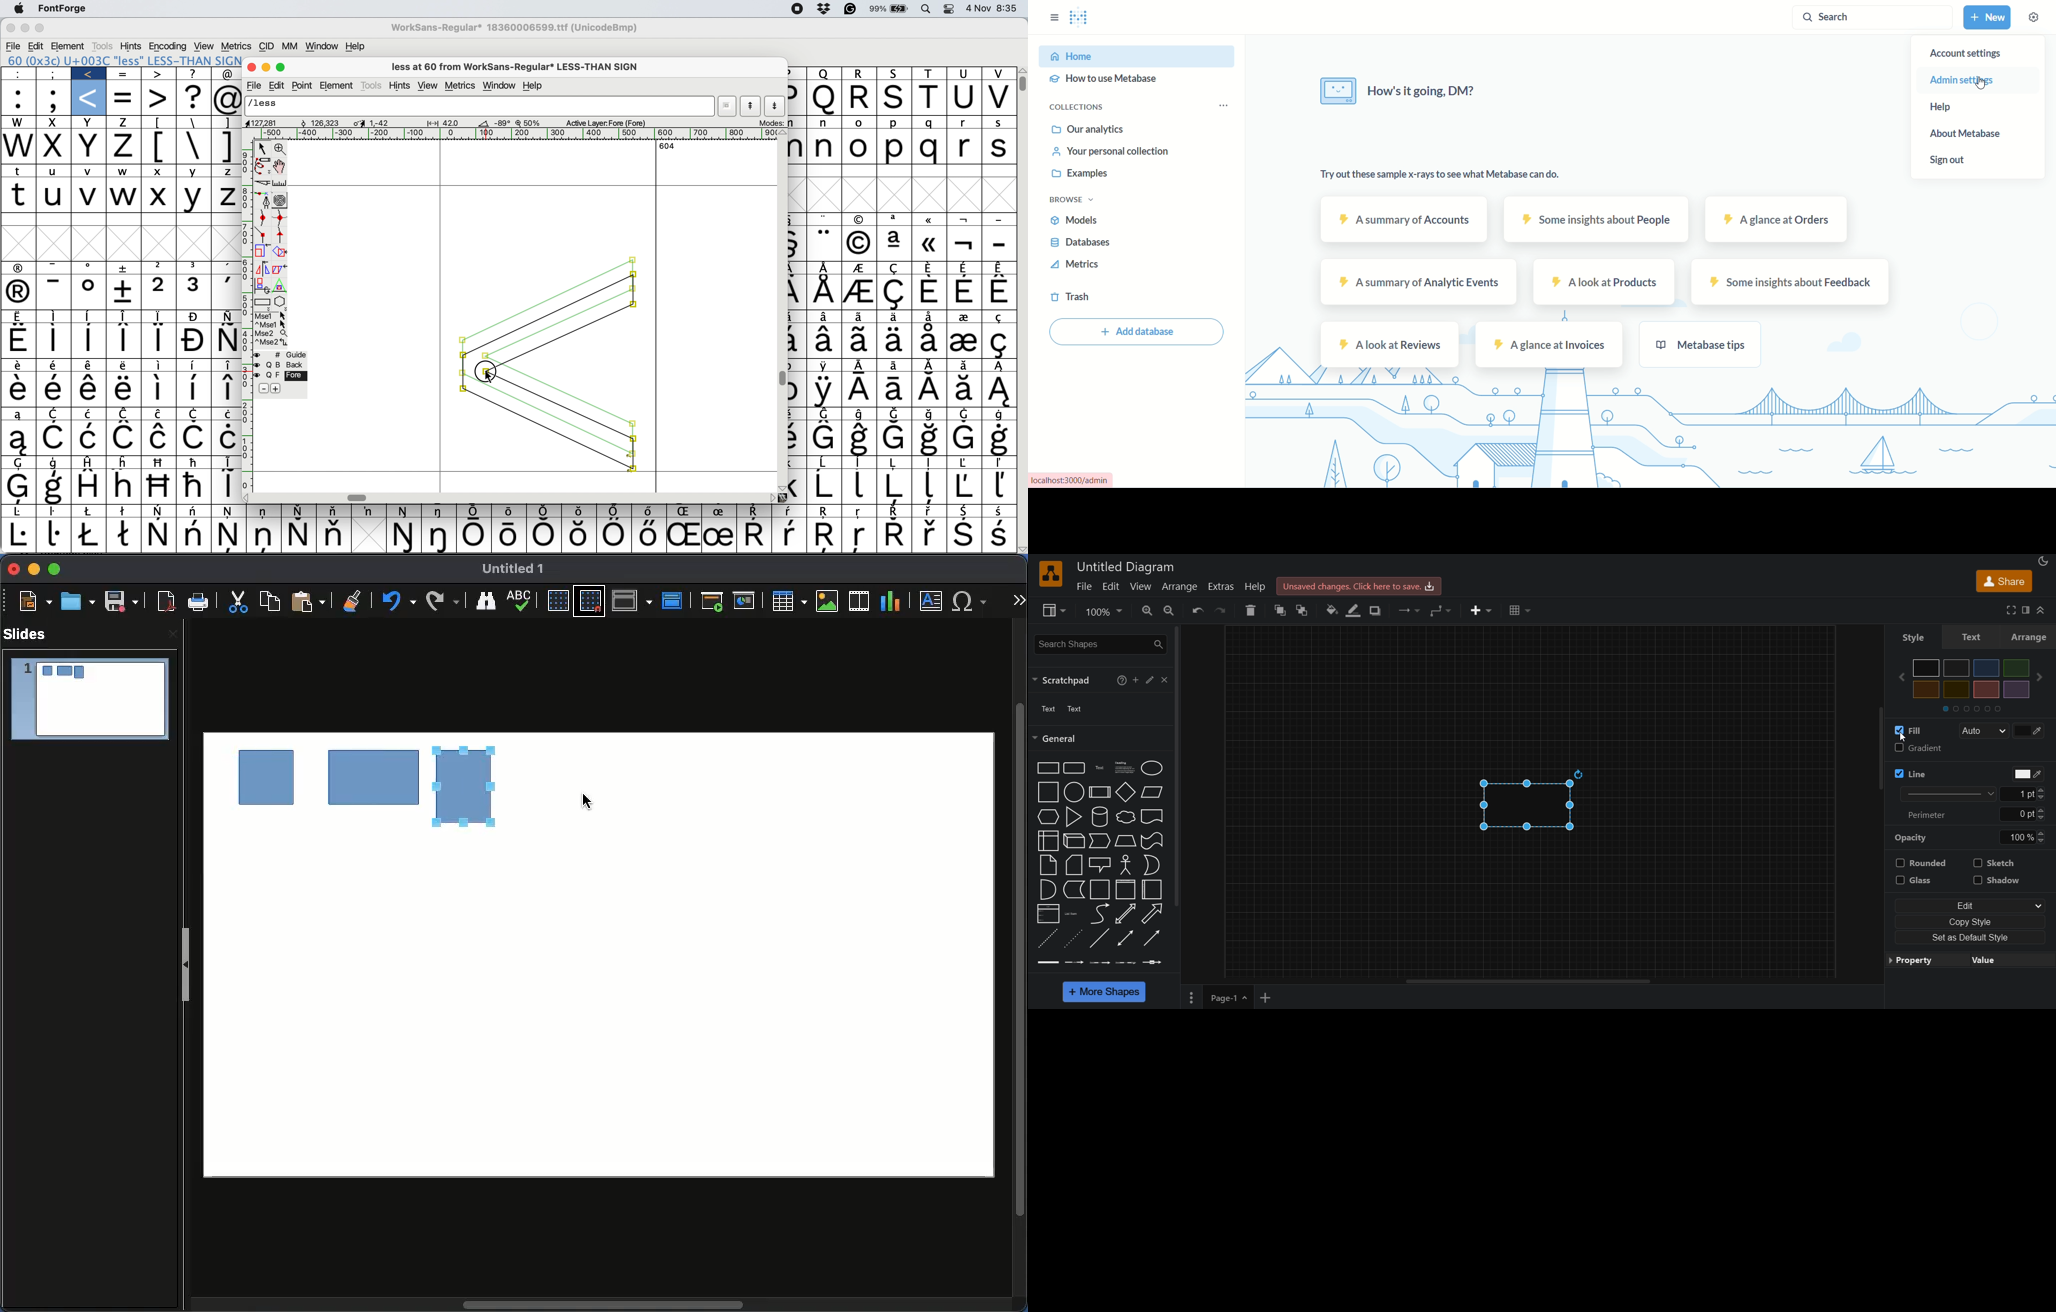 The width and height of the screenshot is (2072, 1316). I want to click on Y, so click(196, 196).